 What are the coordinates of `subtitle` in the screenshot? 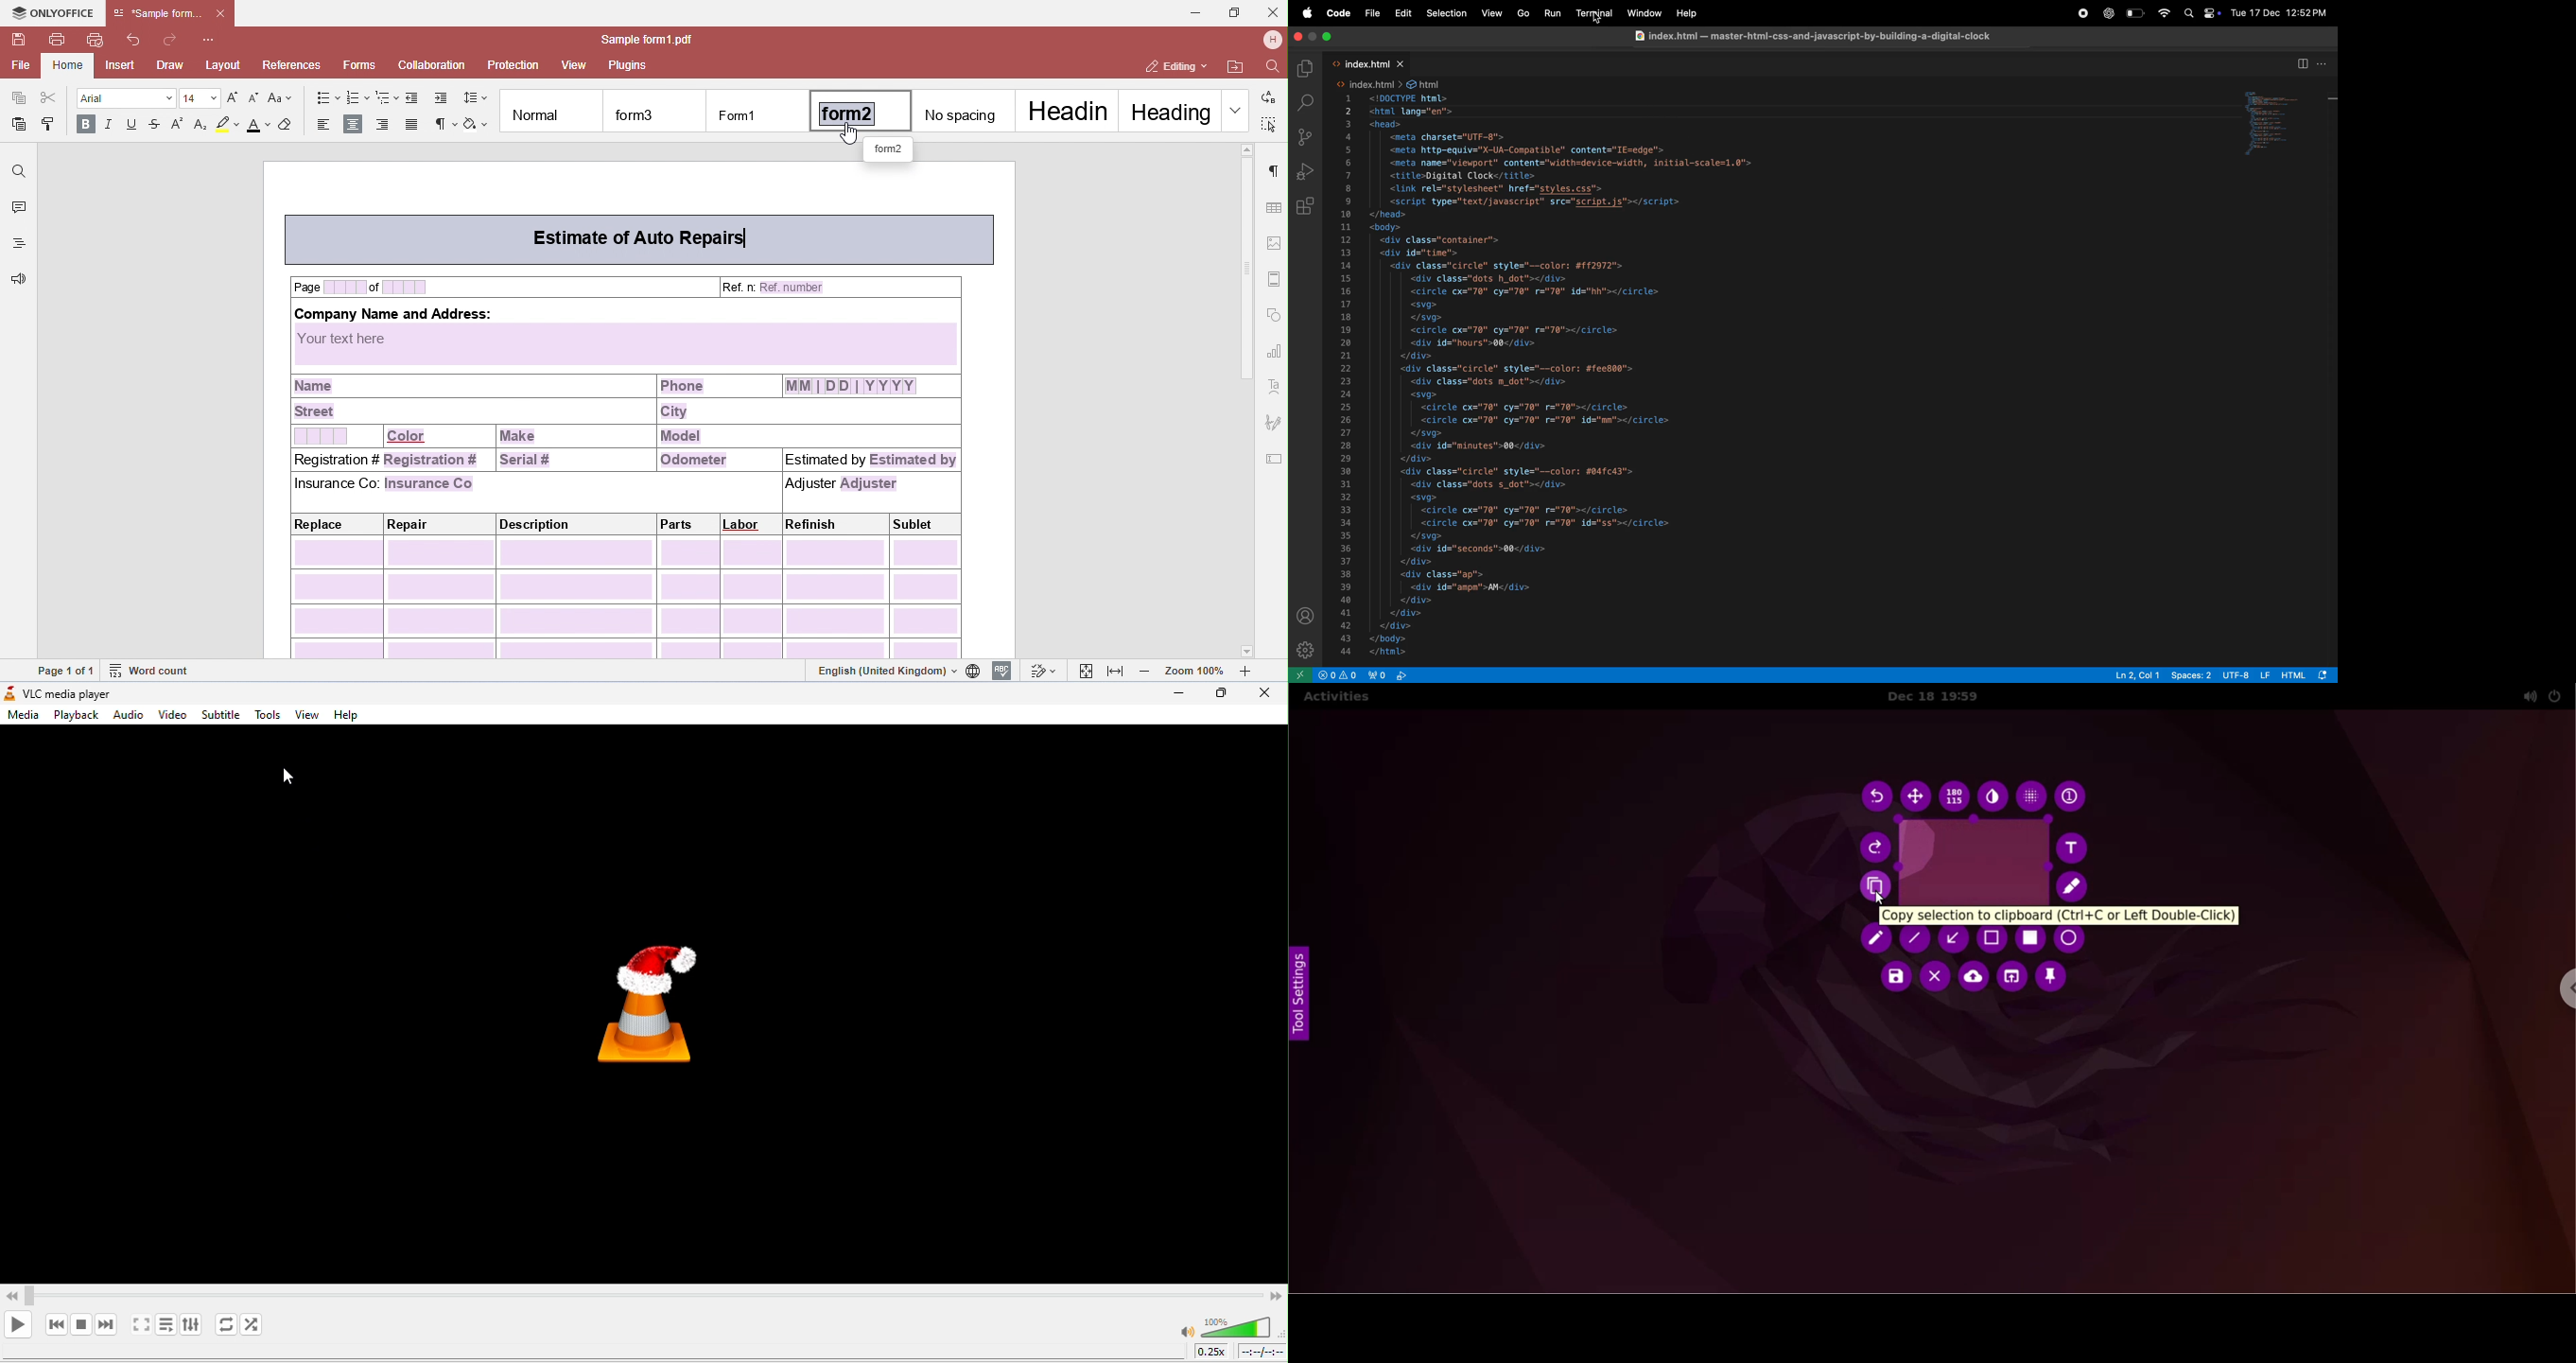 It's located at (220, 714).